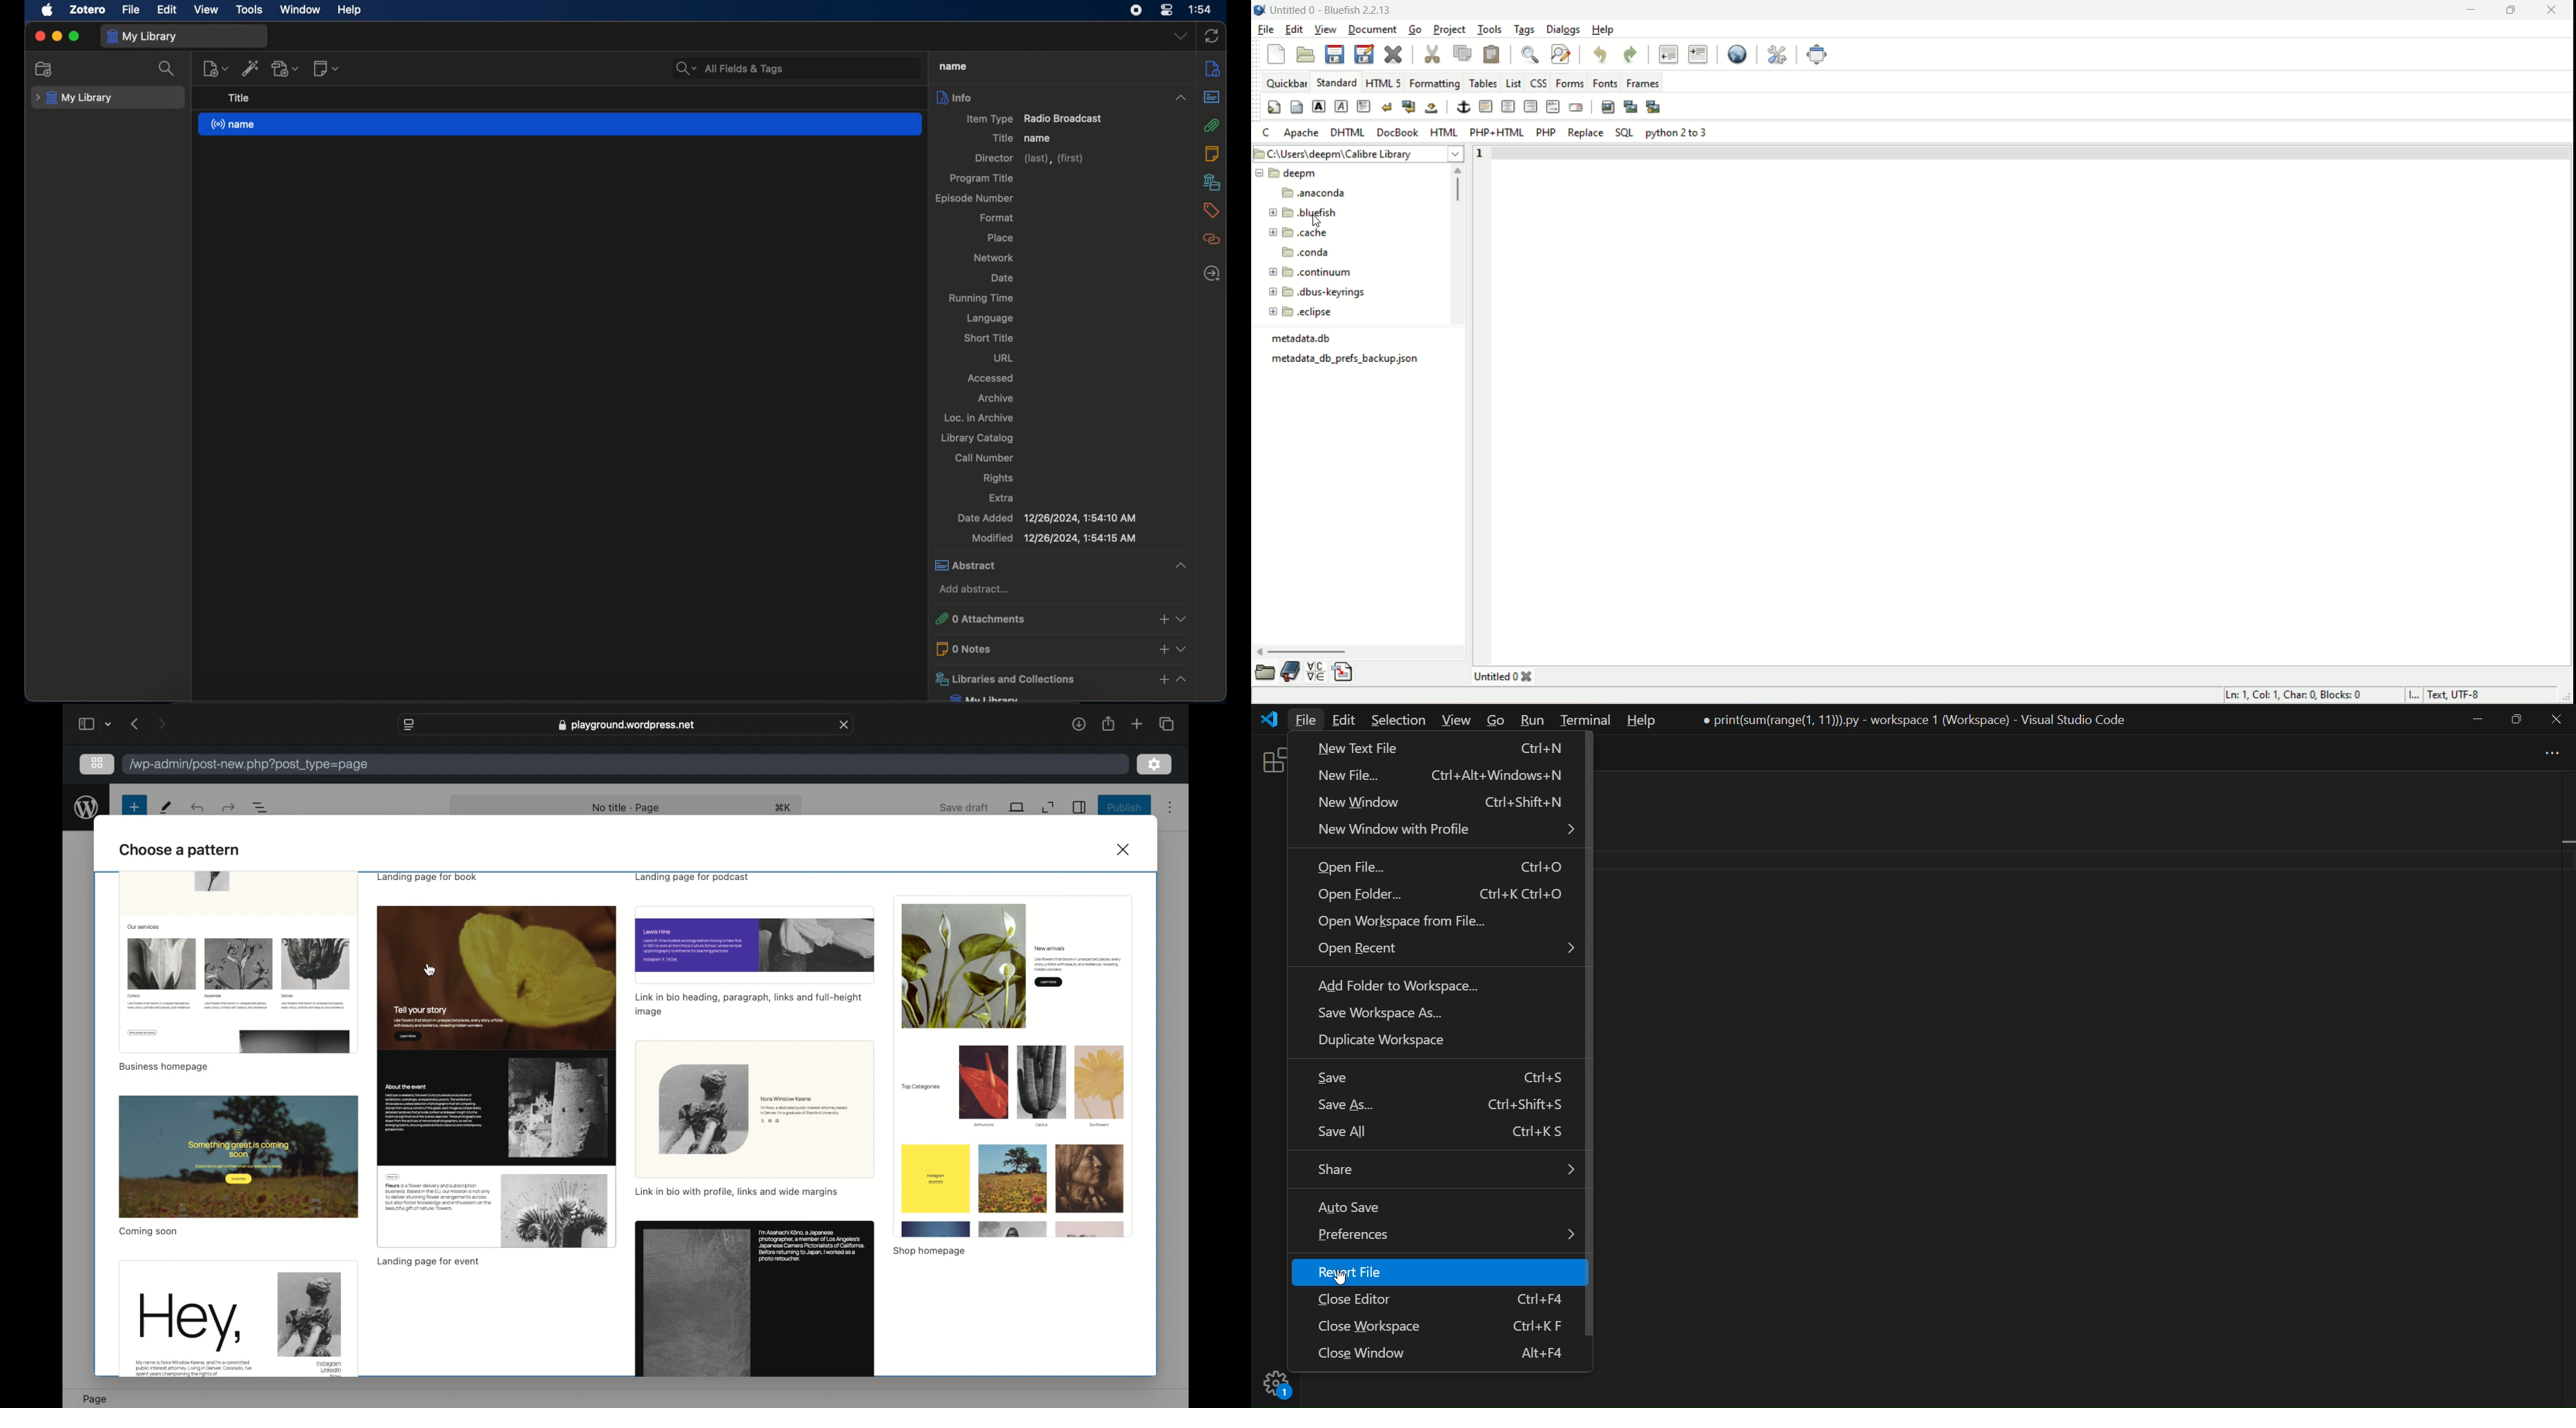  I want to click on format, so click(997, 218).